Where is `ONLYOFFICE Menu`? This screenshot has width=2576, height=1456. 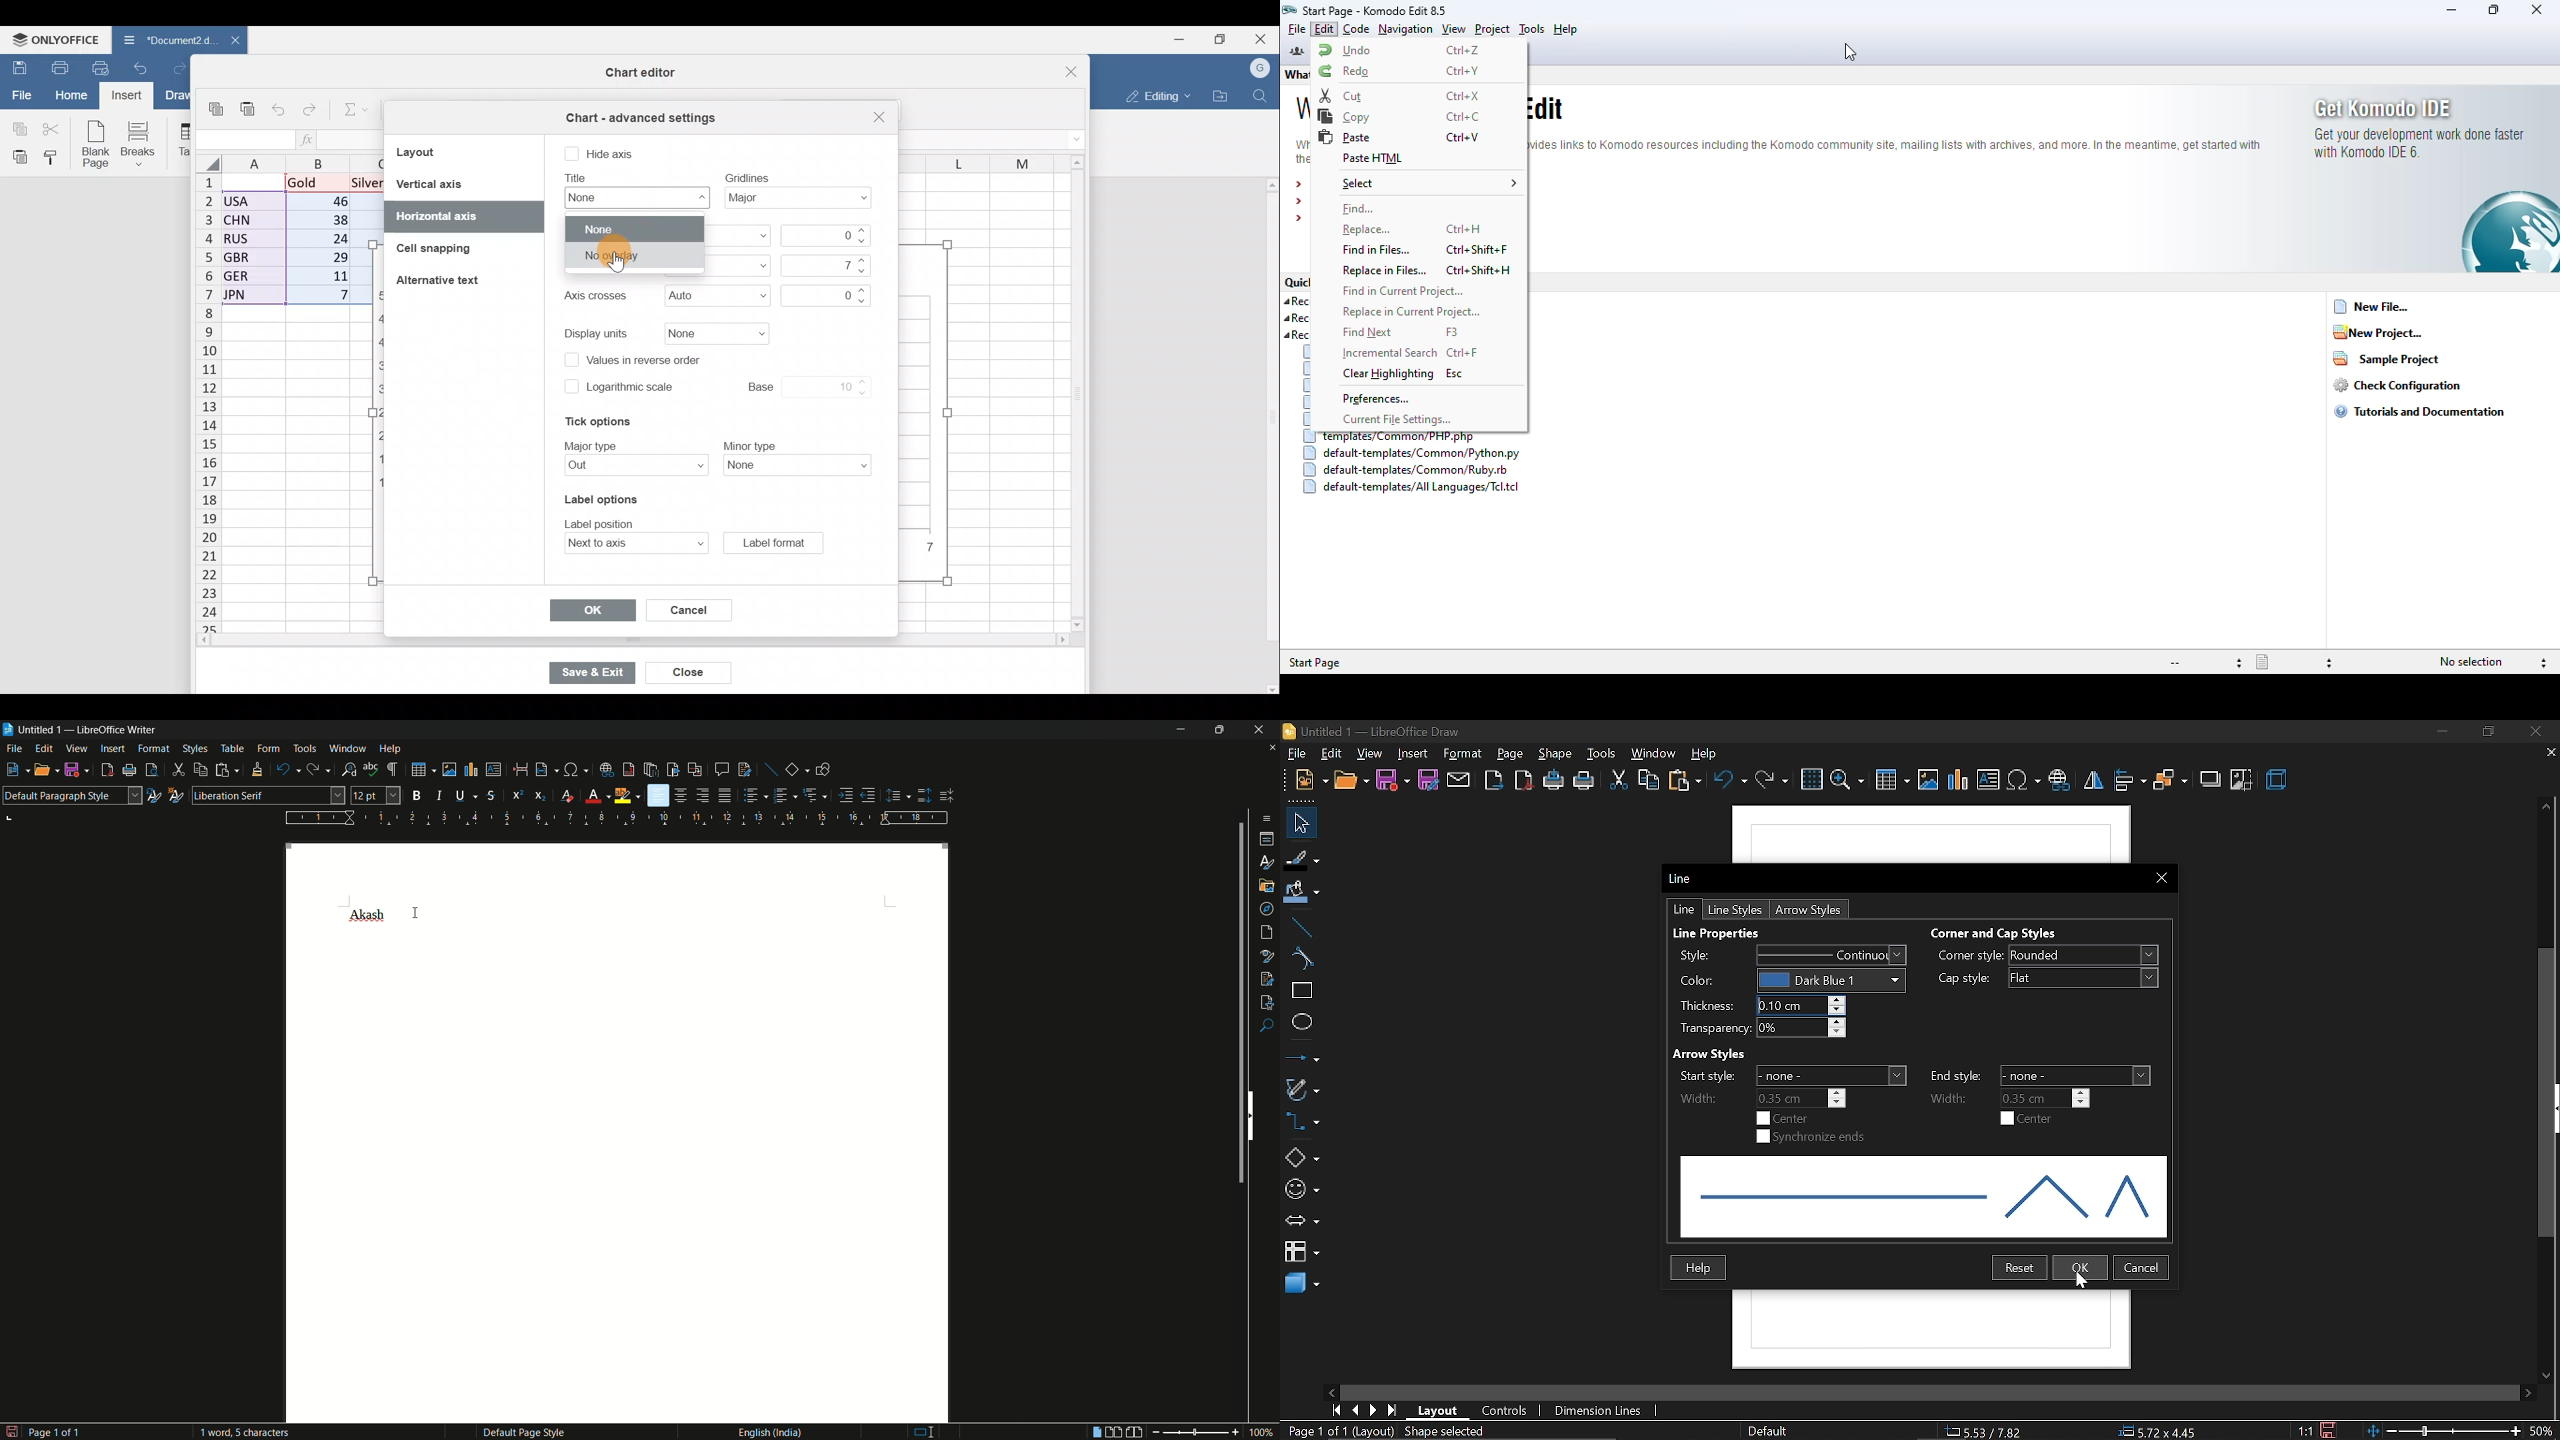
ONLYOFFICE Menu is located at coordinates (56, 39).